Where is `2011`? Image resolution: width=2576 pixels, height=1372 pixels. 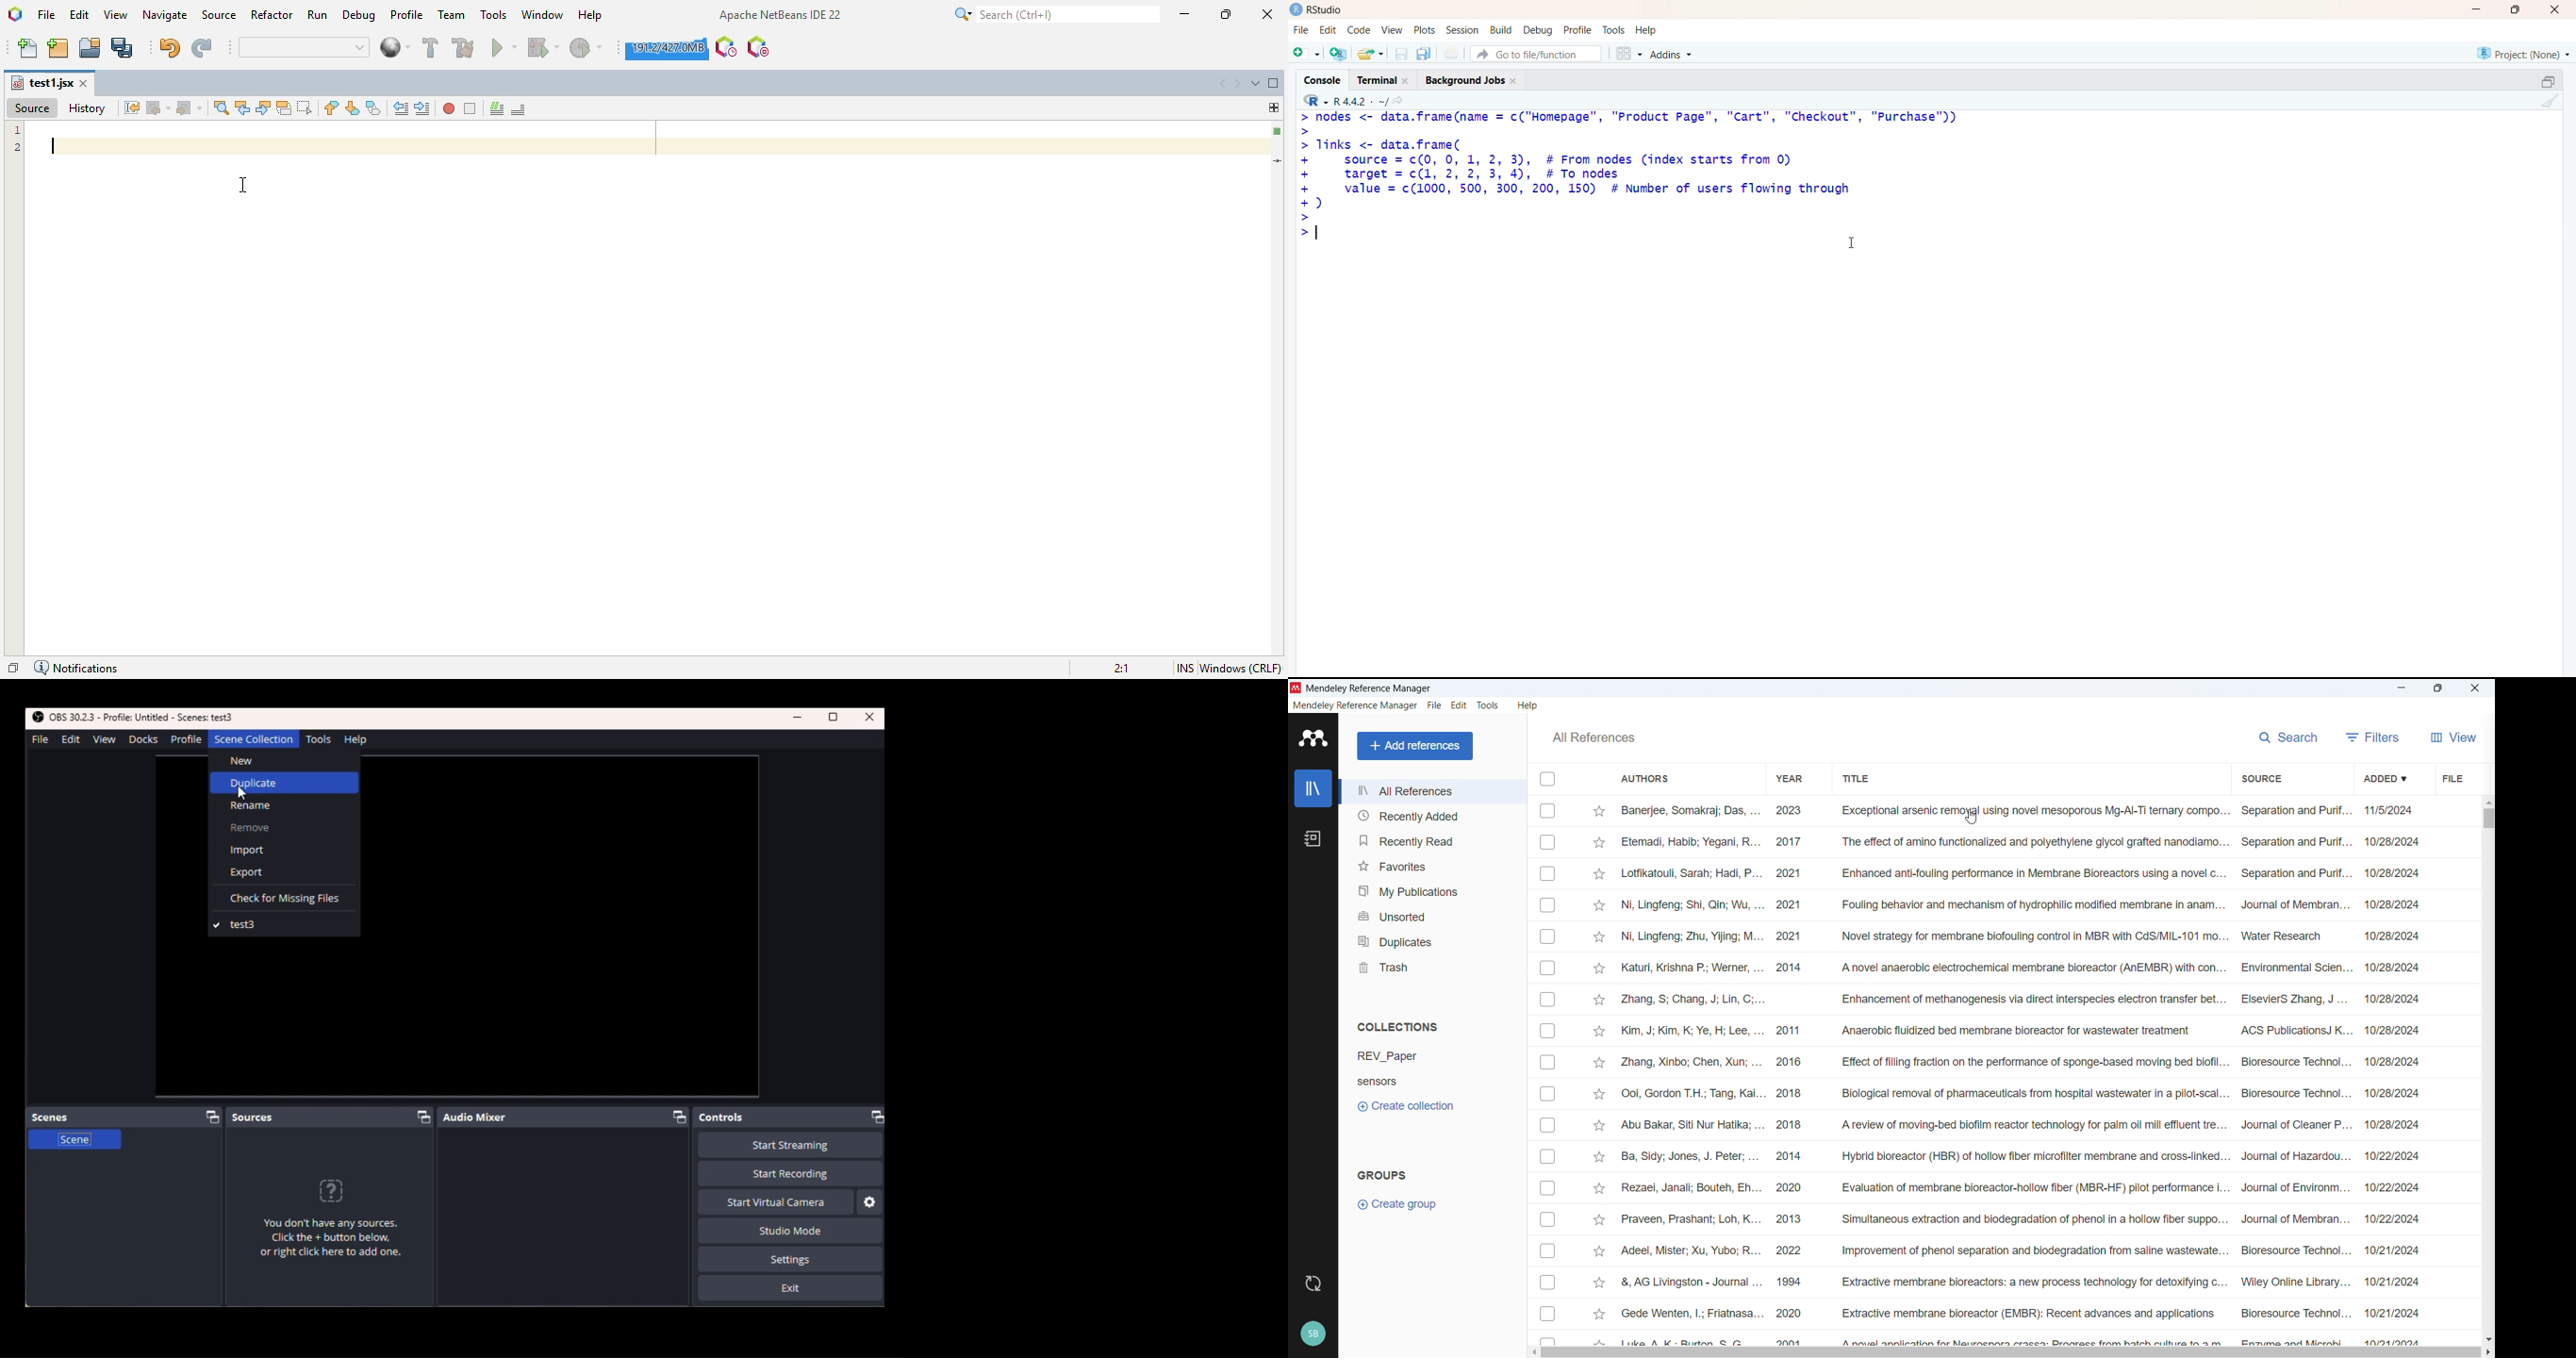 2011 is located at coordinates (1792, 1032).